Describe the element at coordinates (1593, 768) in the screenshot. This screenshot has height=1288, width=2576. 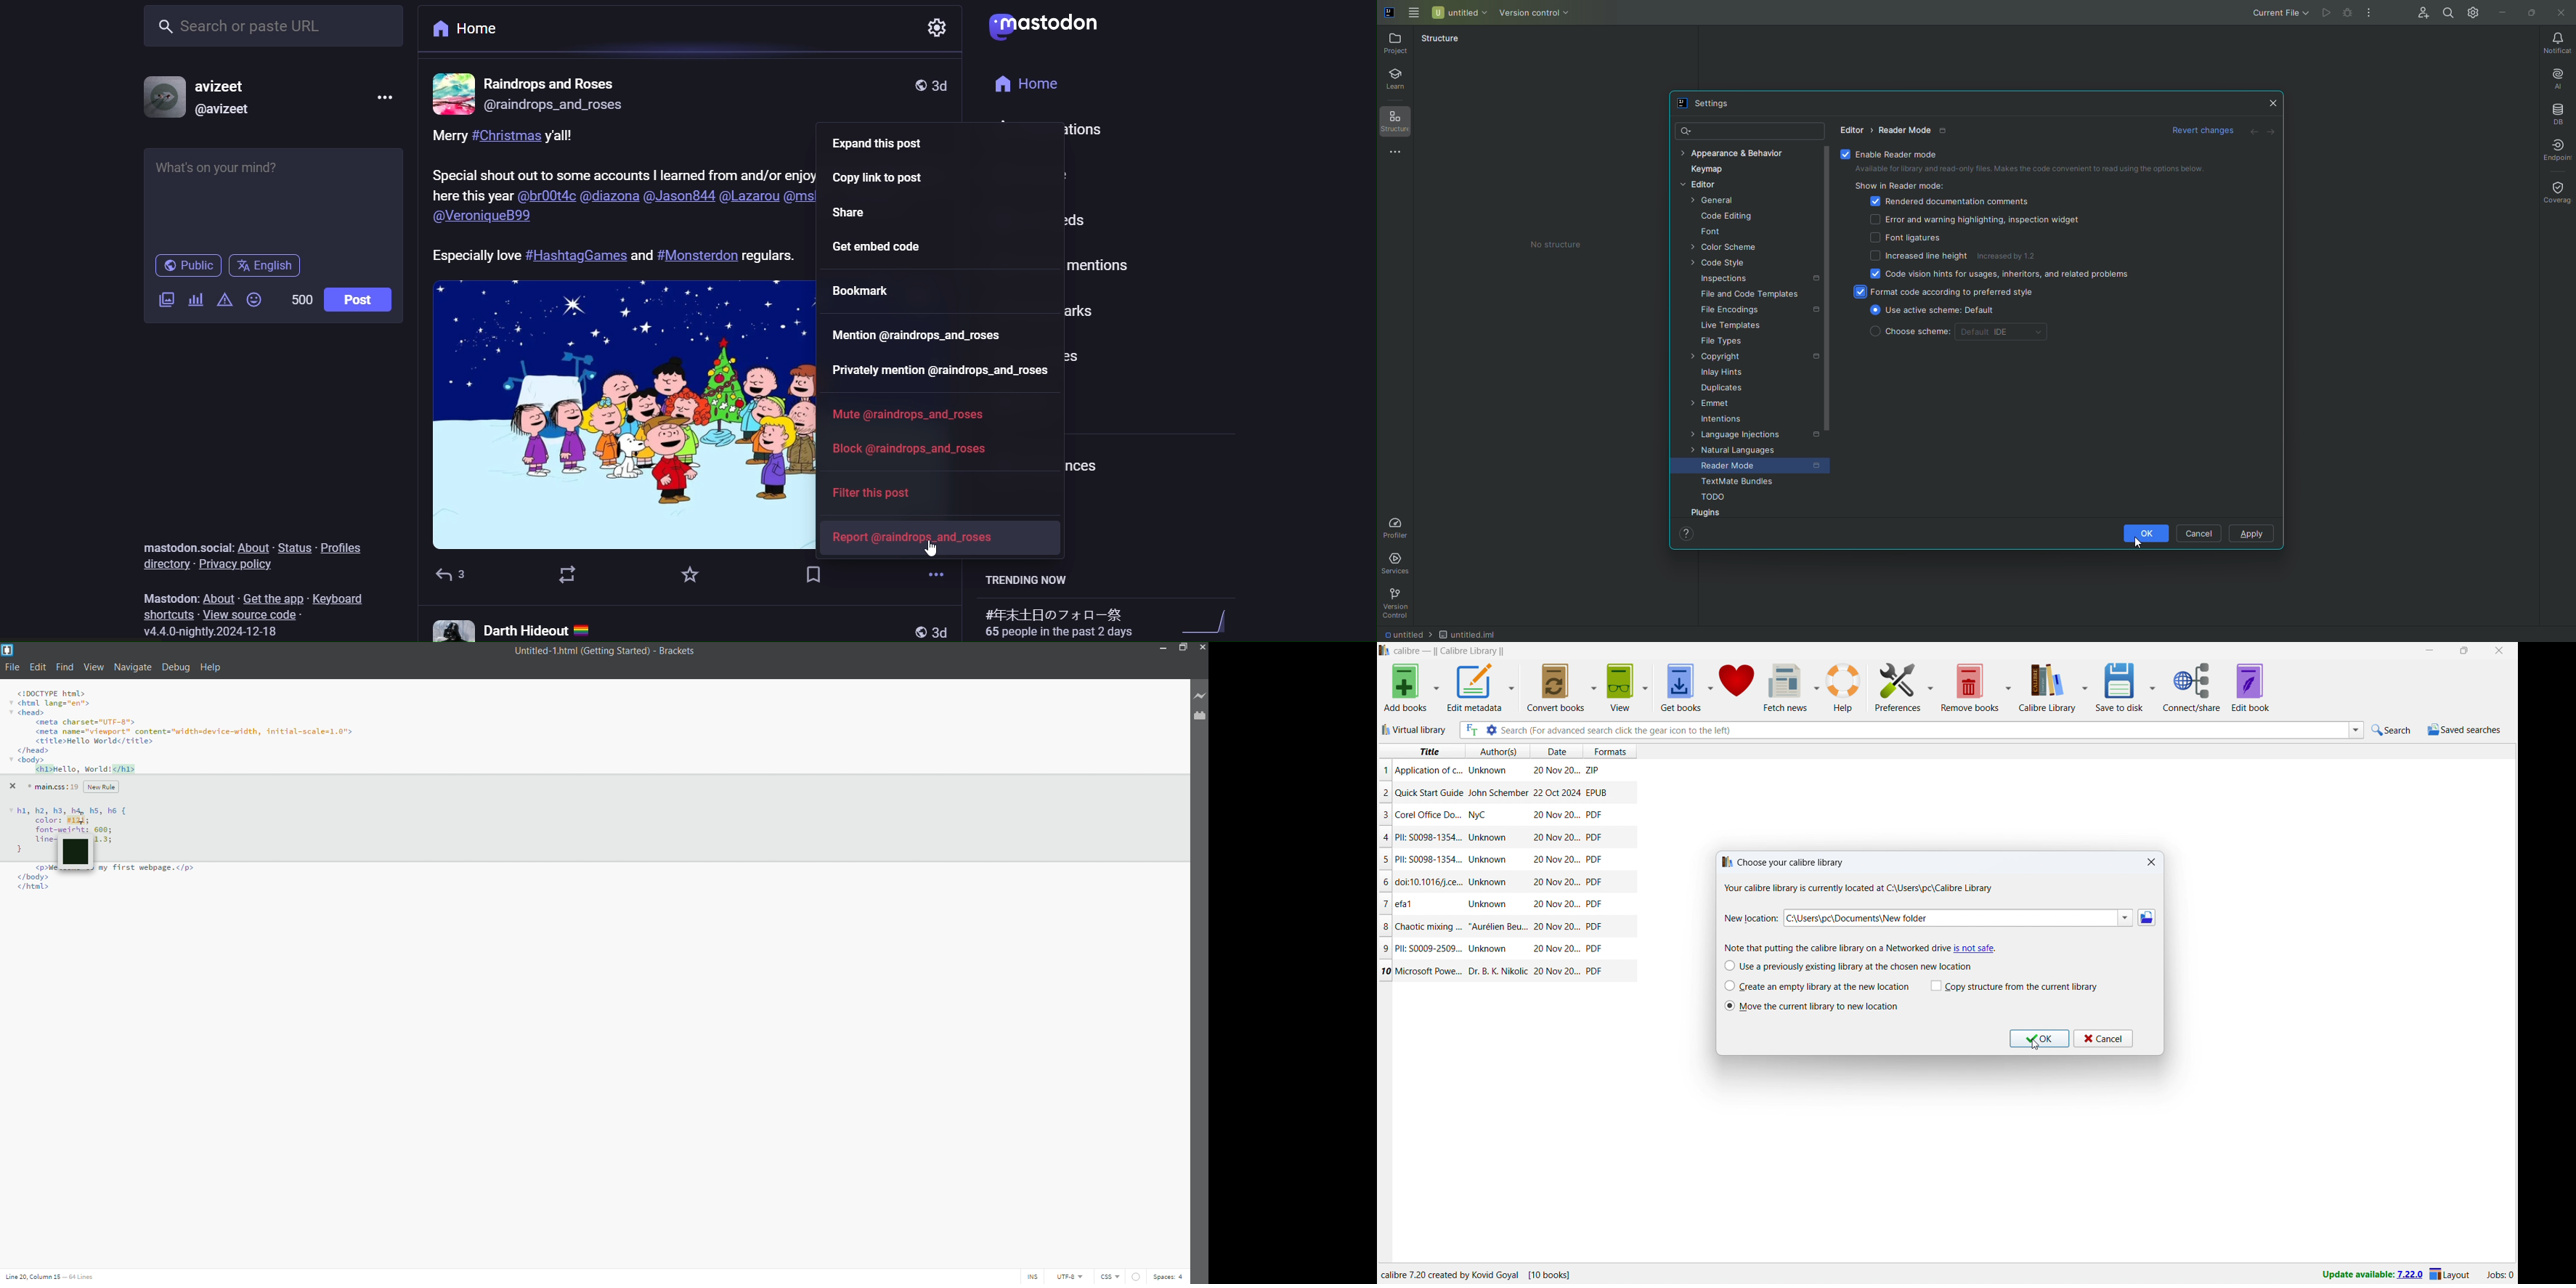
I see `ZIP` at that location.